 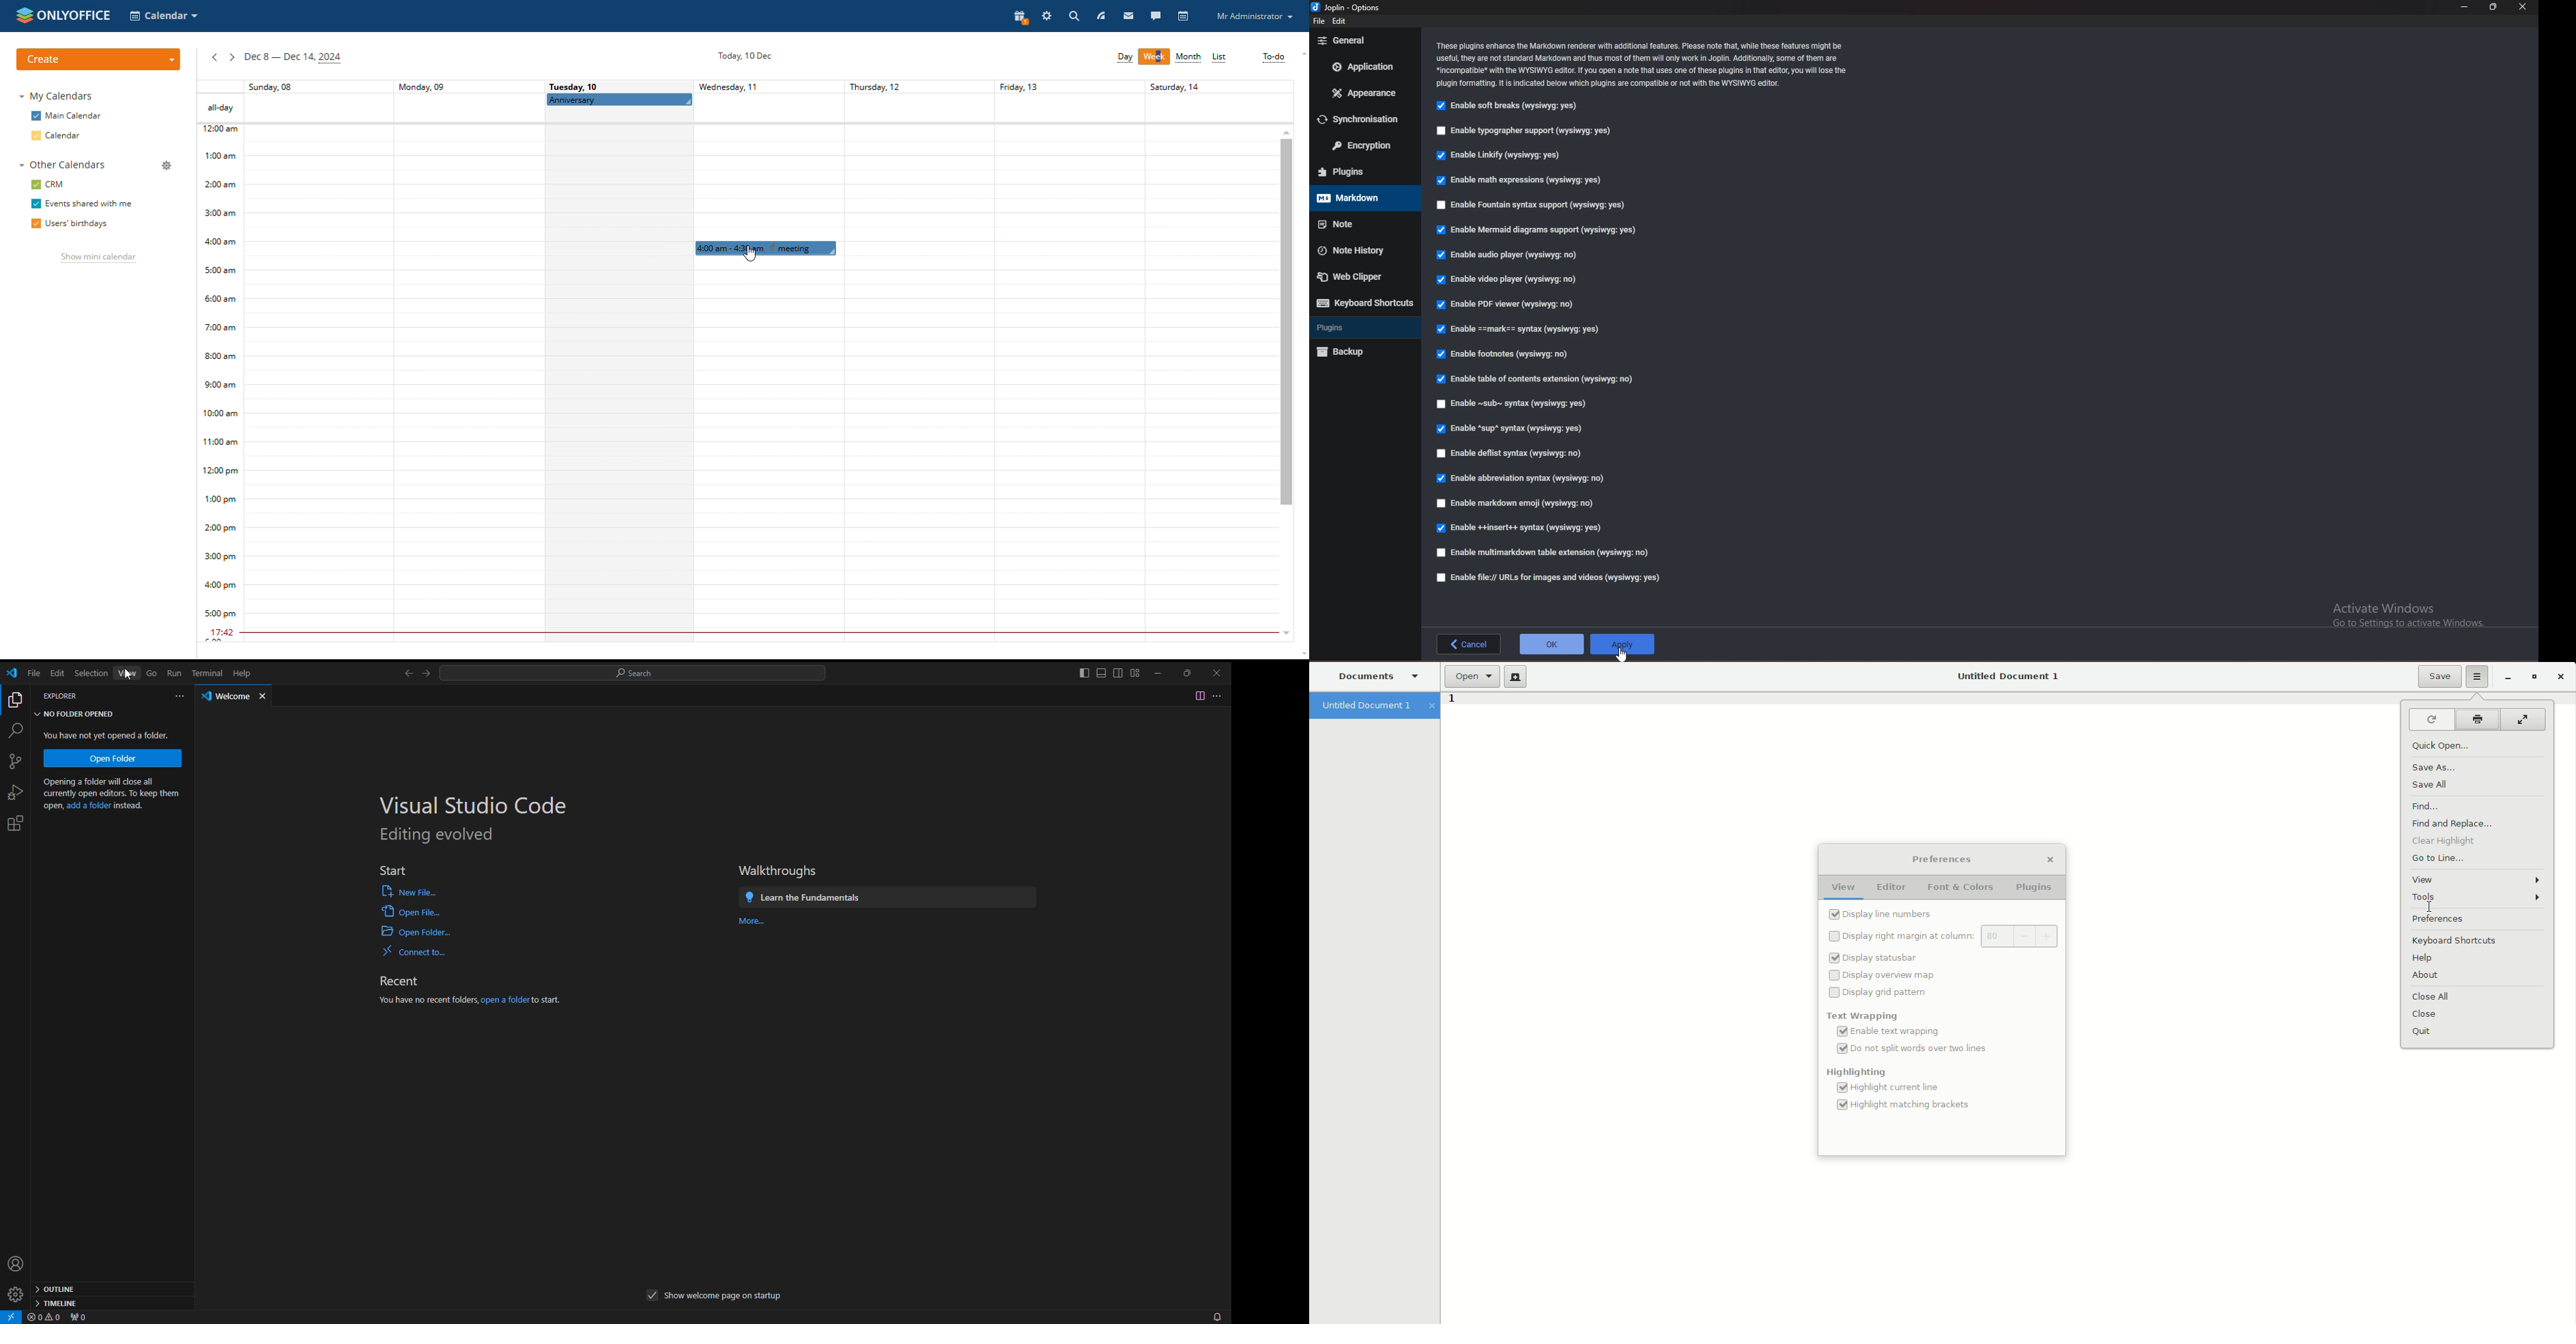 I want to click on show welcome page on startup, so click(x=713, y=1296).